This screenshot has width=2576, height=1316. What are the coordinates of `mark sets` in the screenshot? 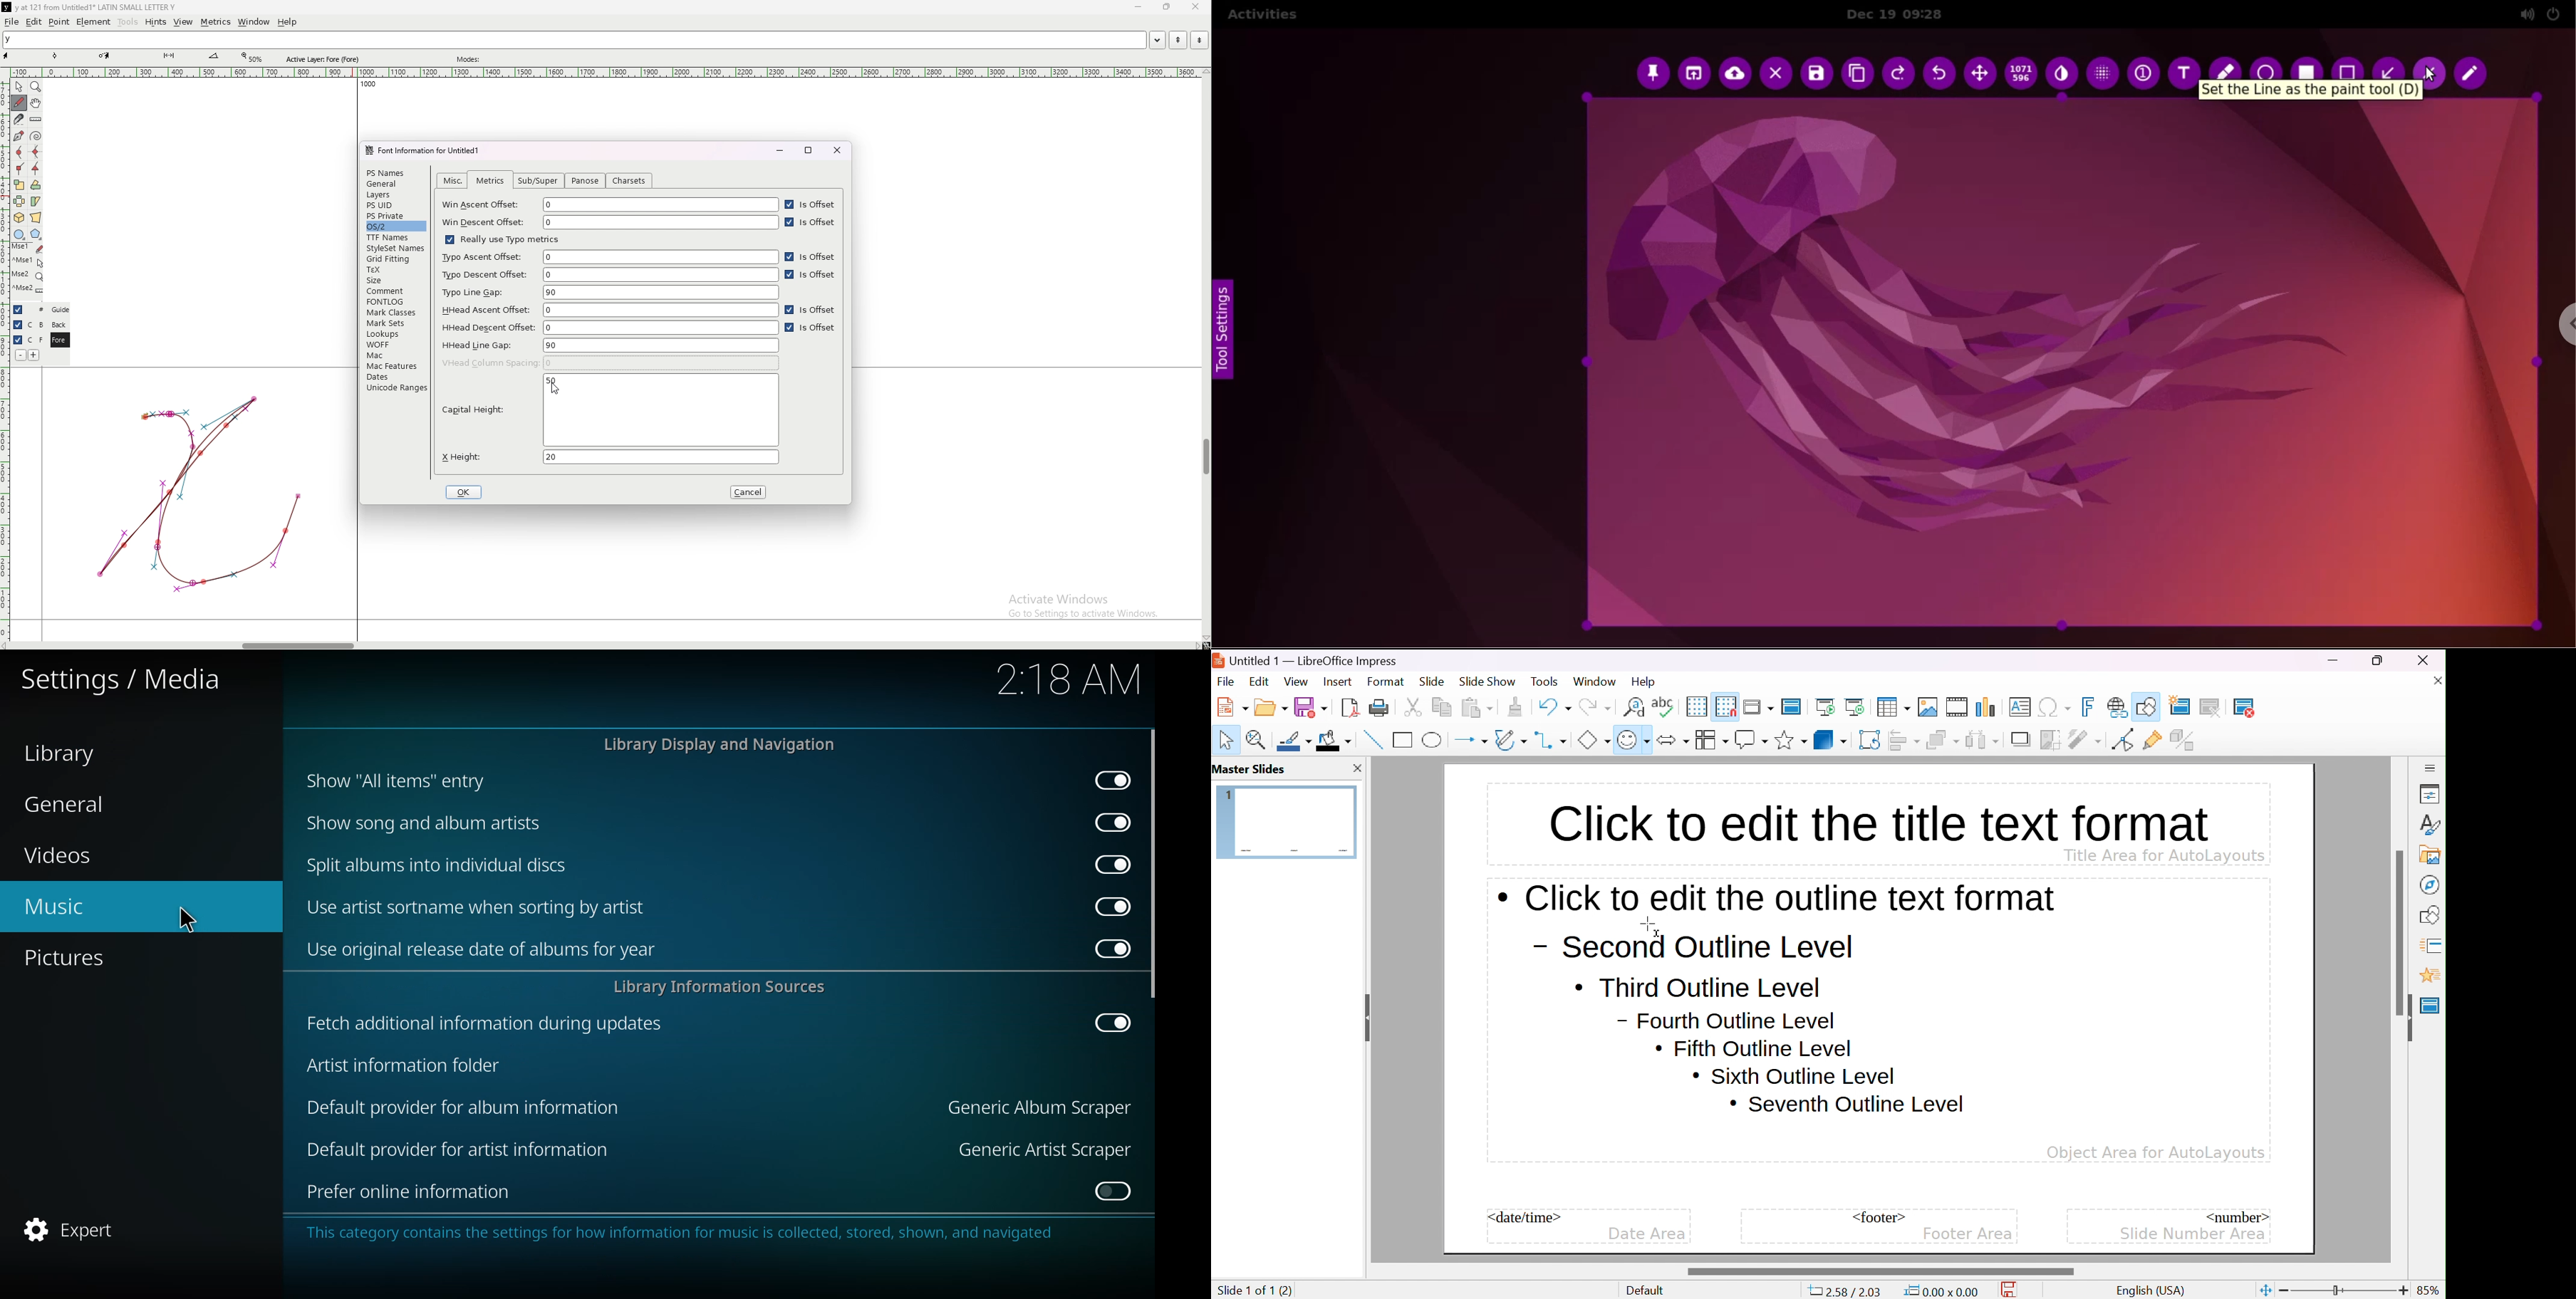 It's located at (394, 323).